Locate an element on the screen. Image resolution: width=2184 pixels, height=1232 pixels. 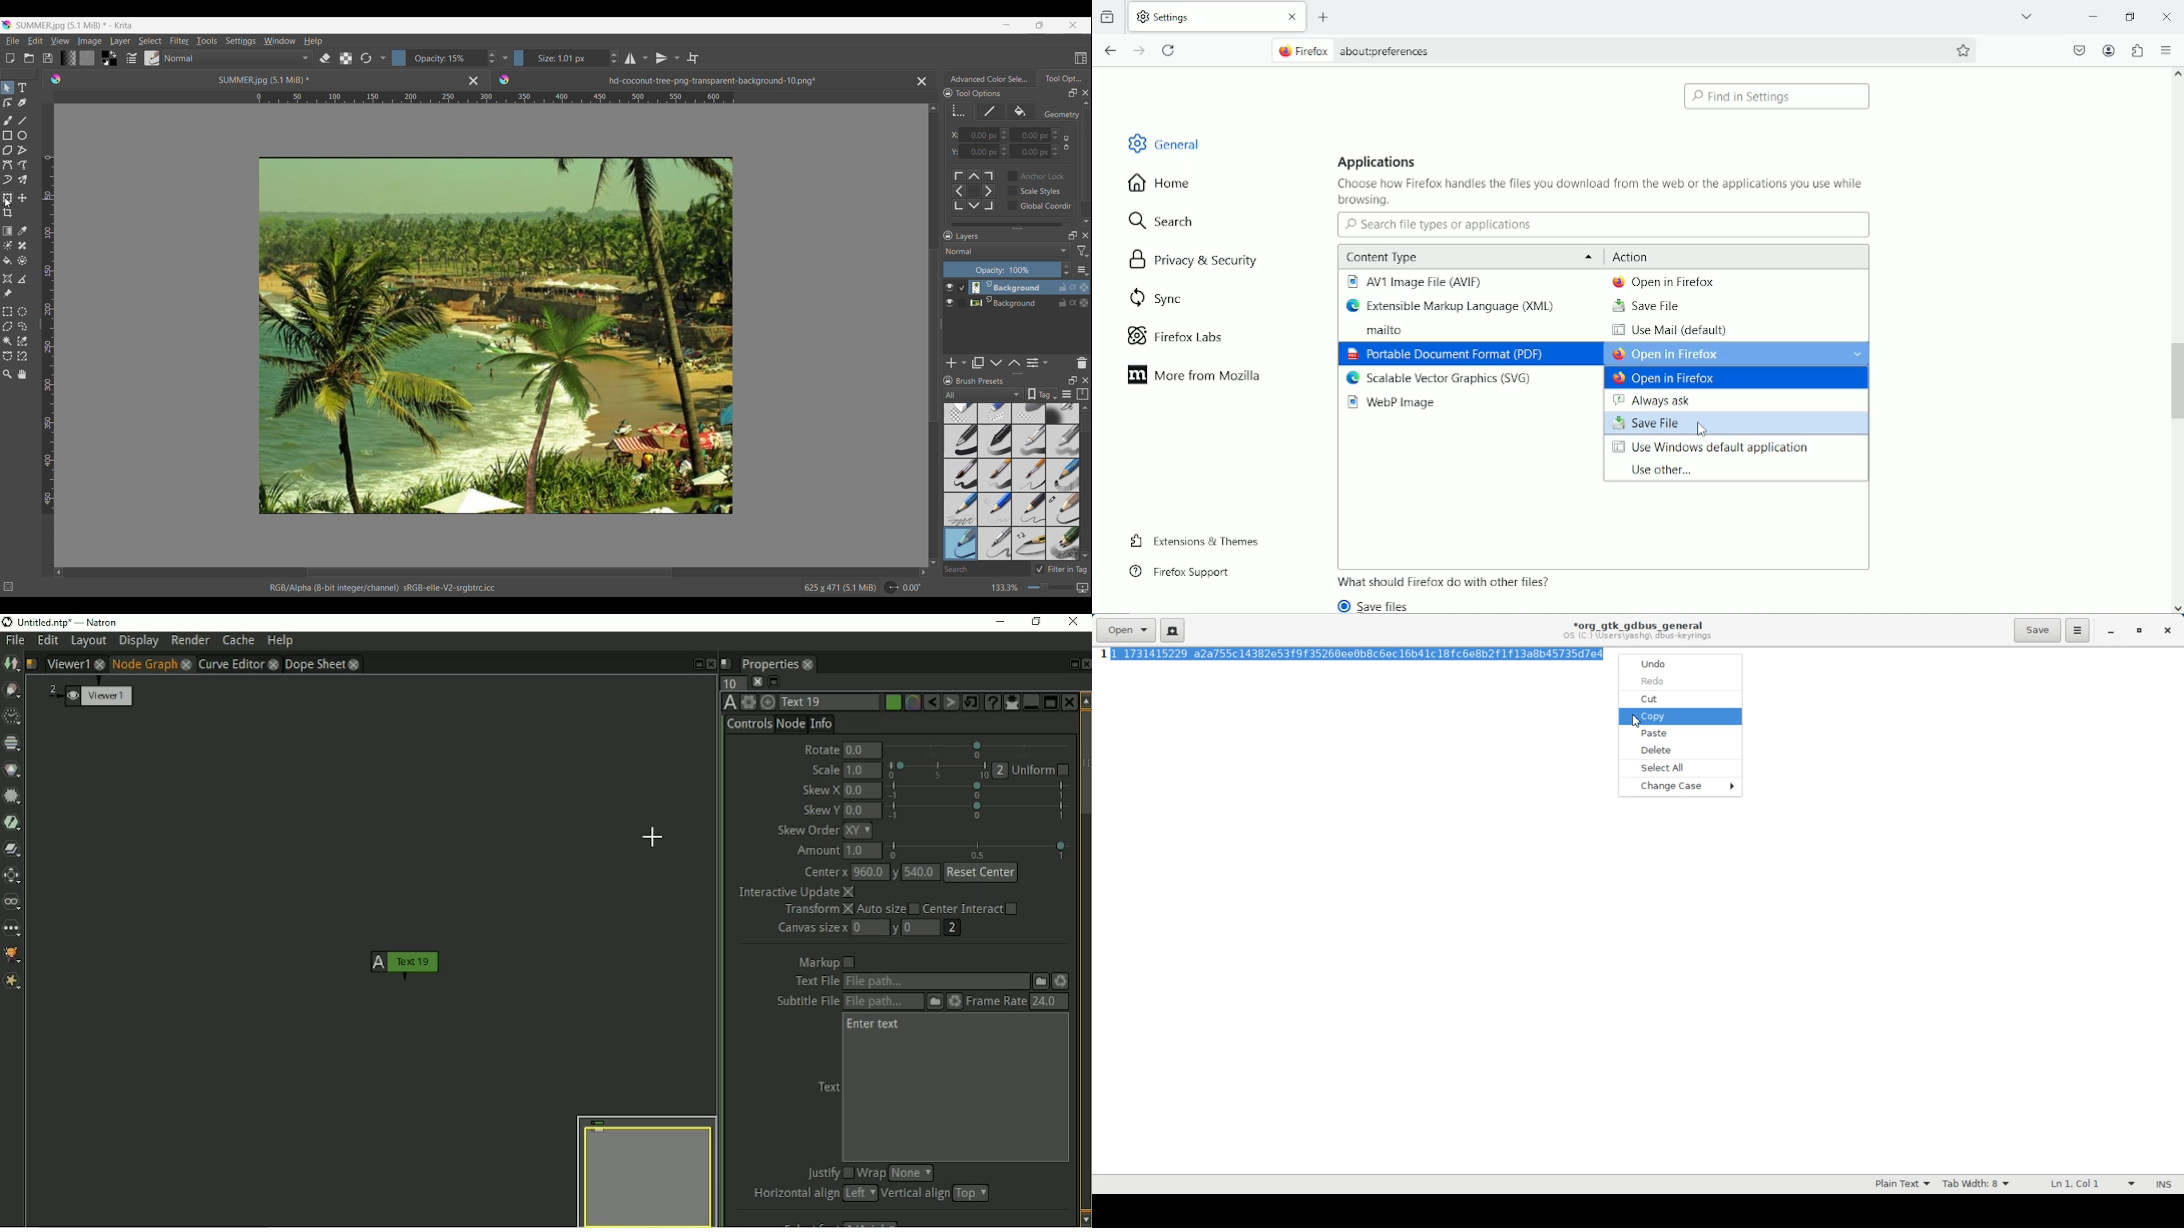
View is located at coordinates (60, 41).